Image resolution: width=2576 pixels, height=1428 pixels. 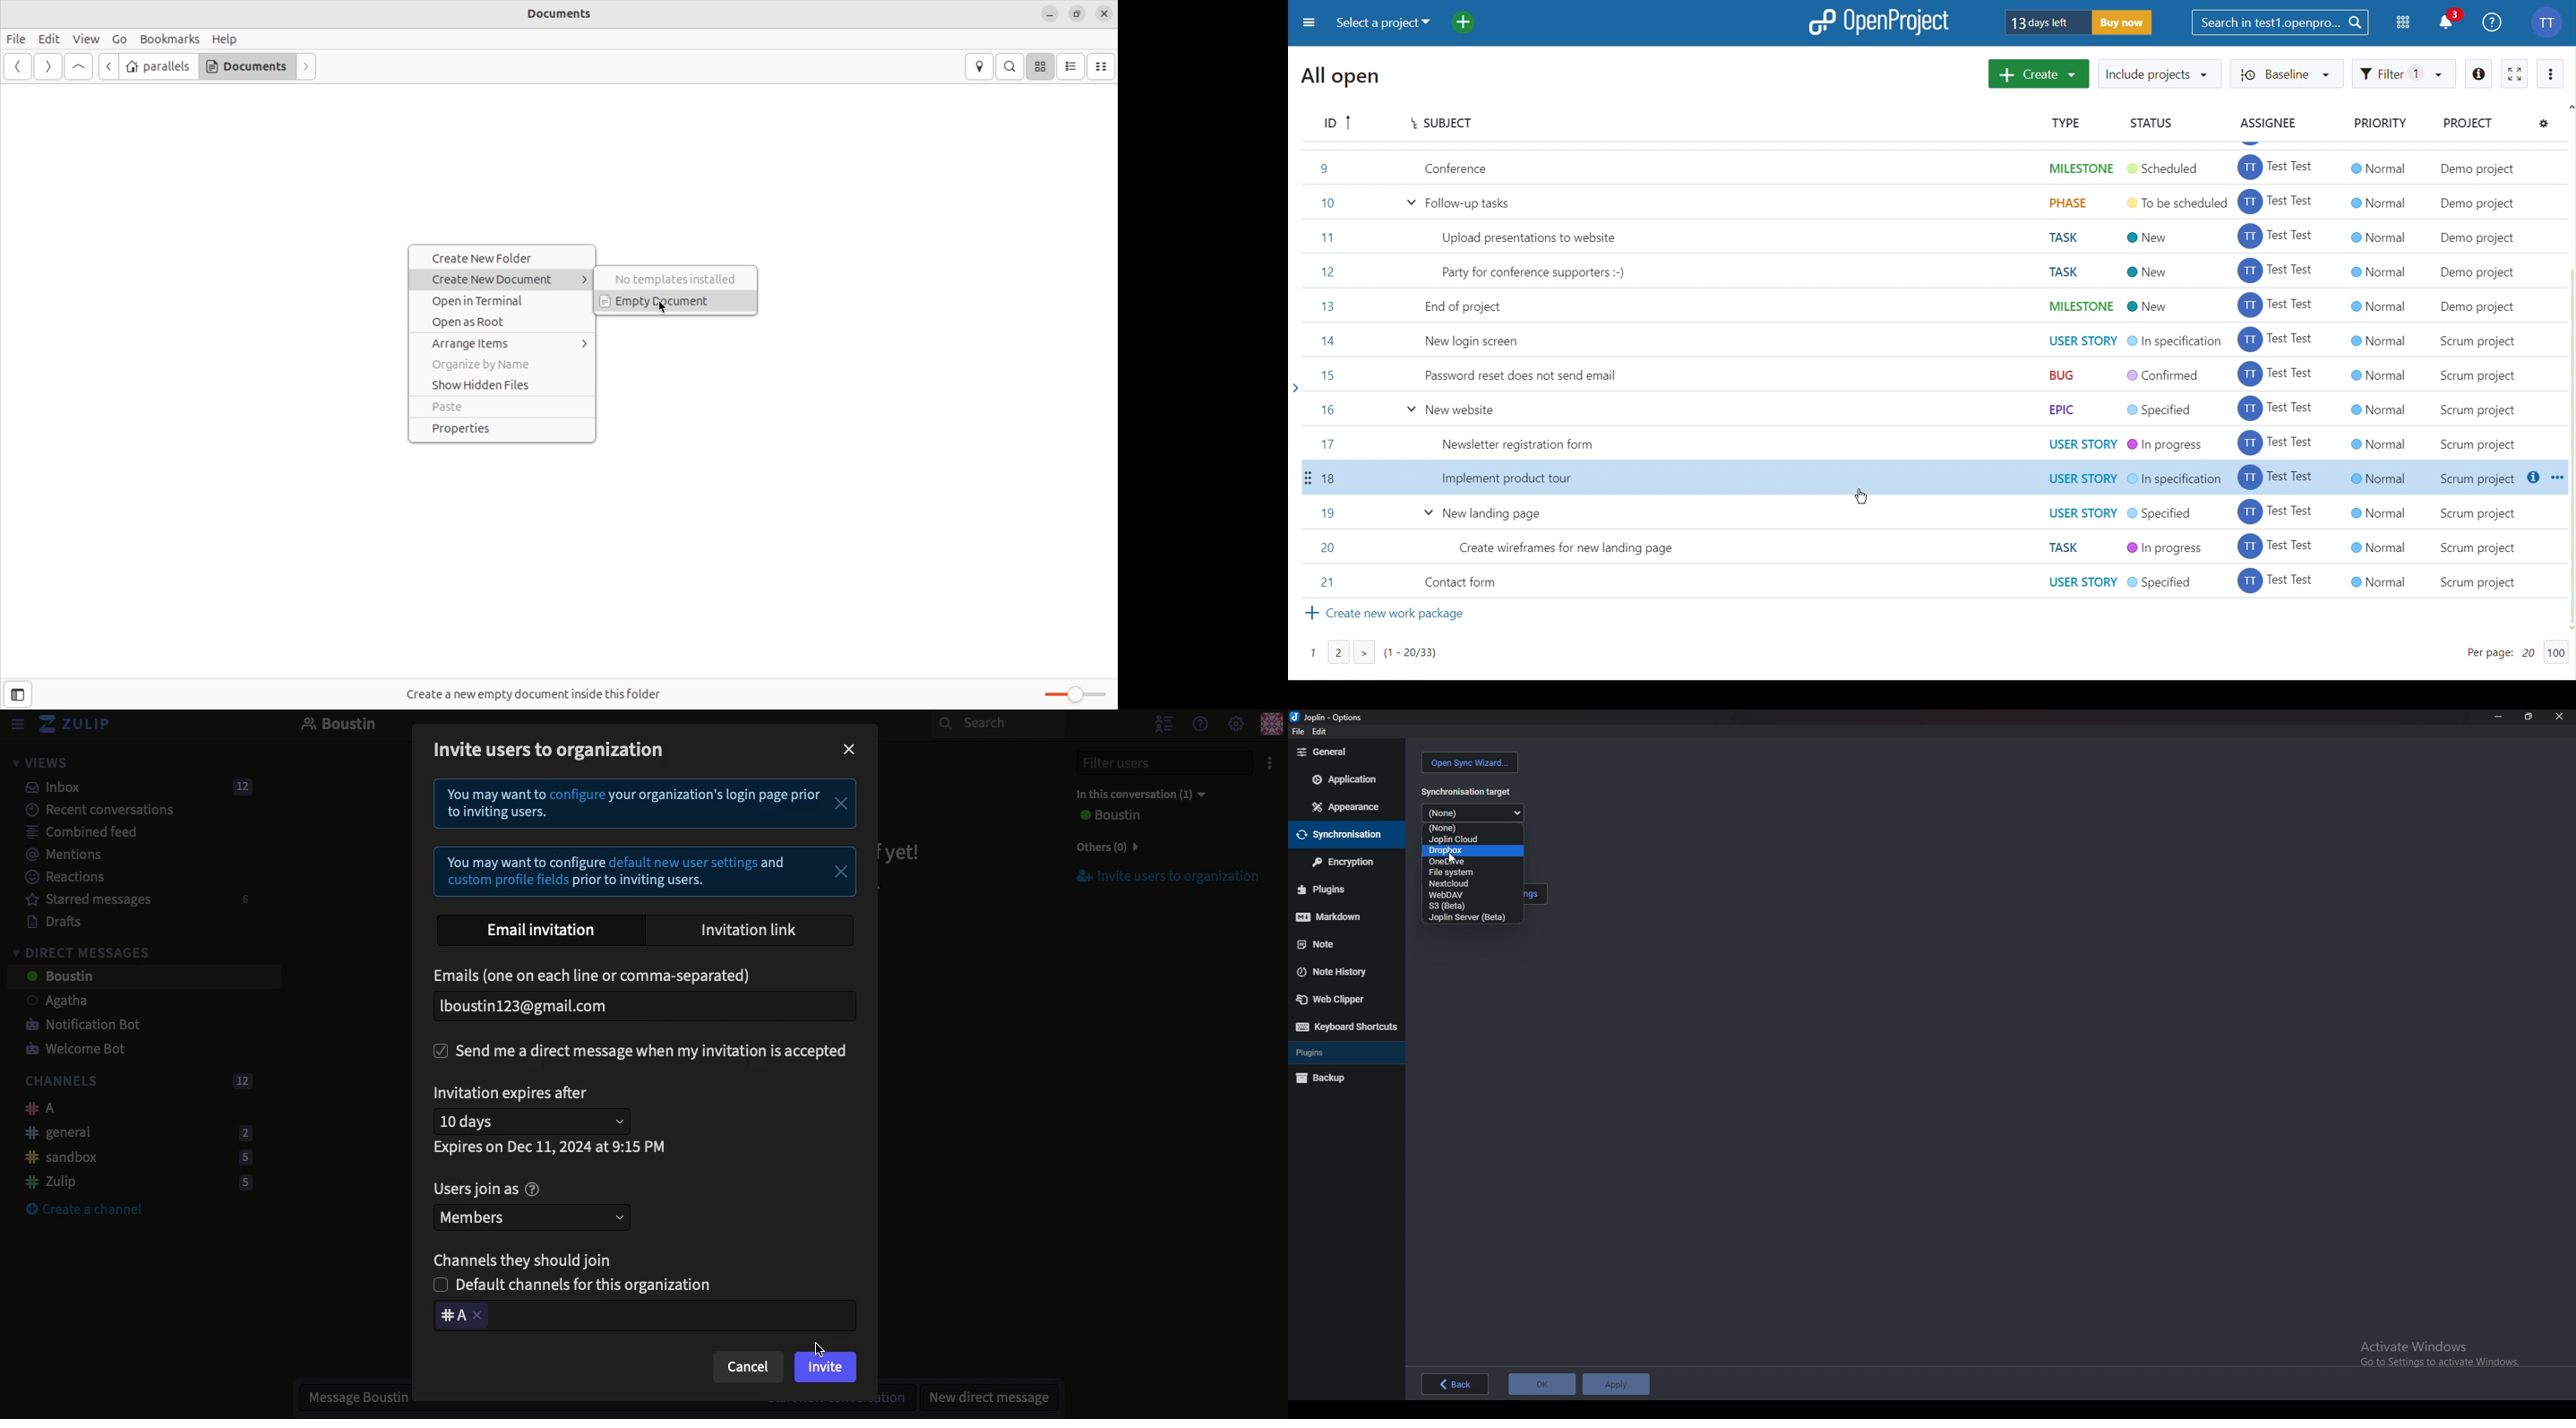 I want to click on cursor, so click(x=818, y=1352).